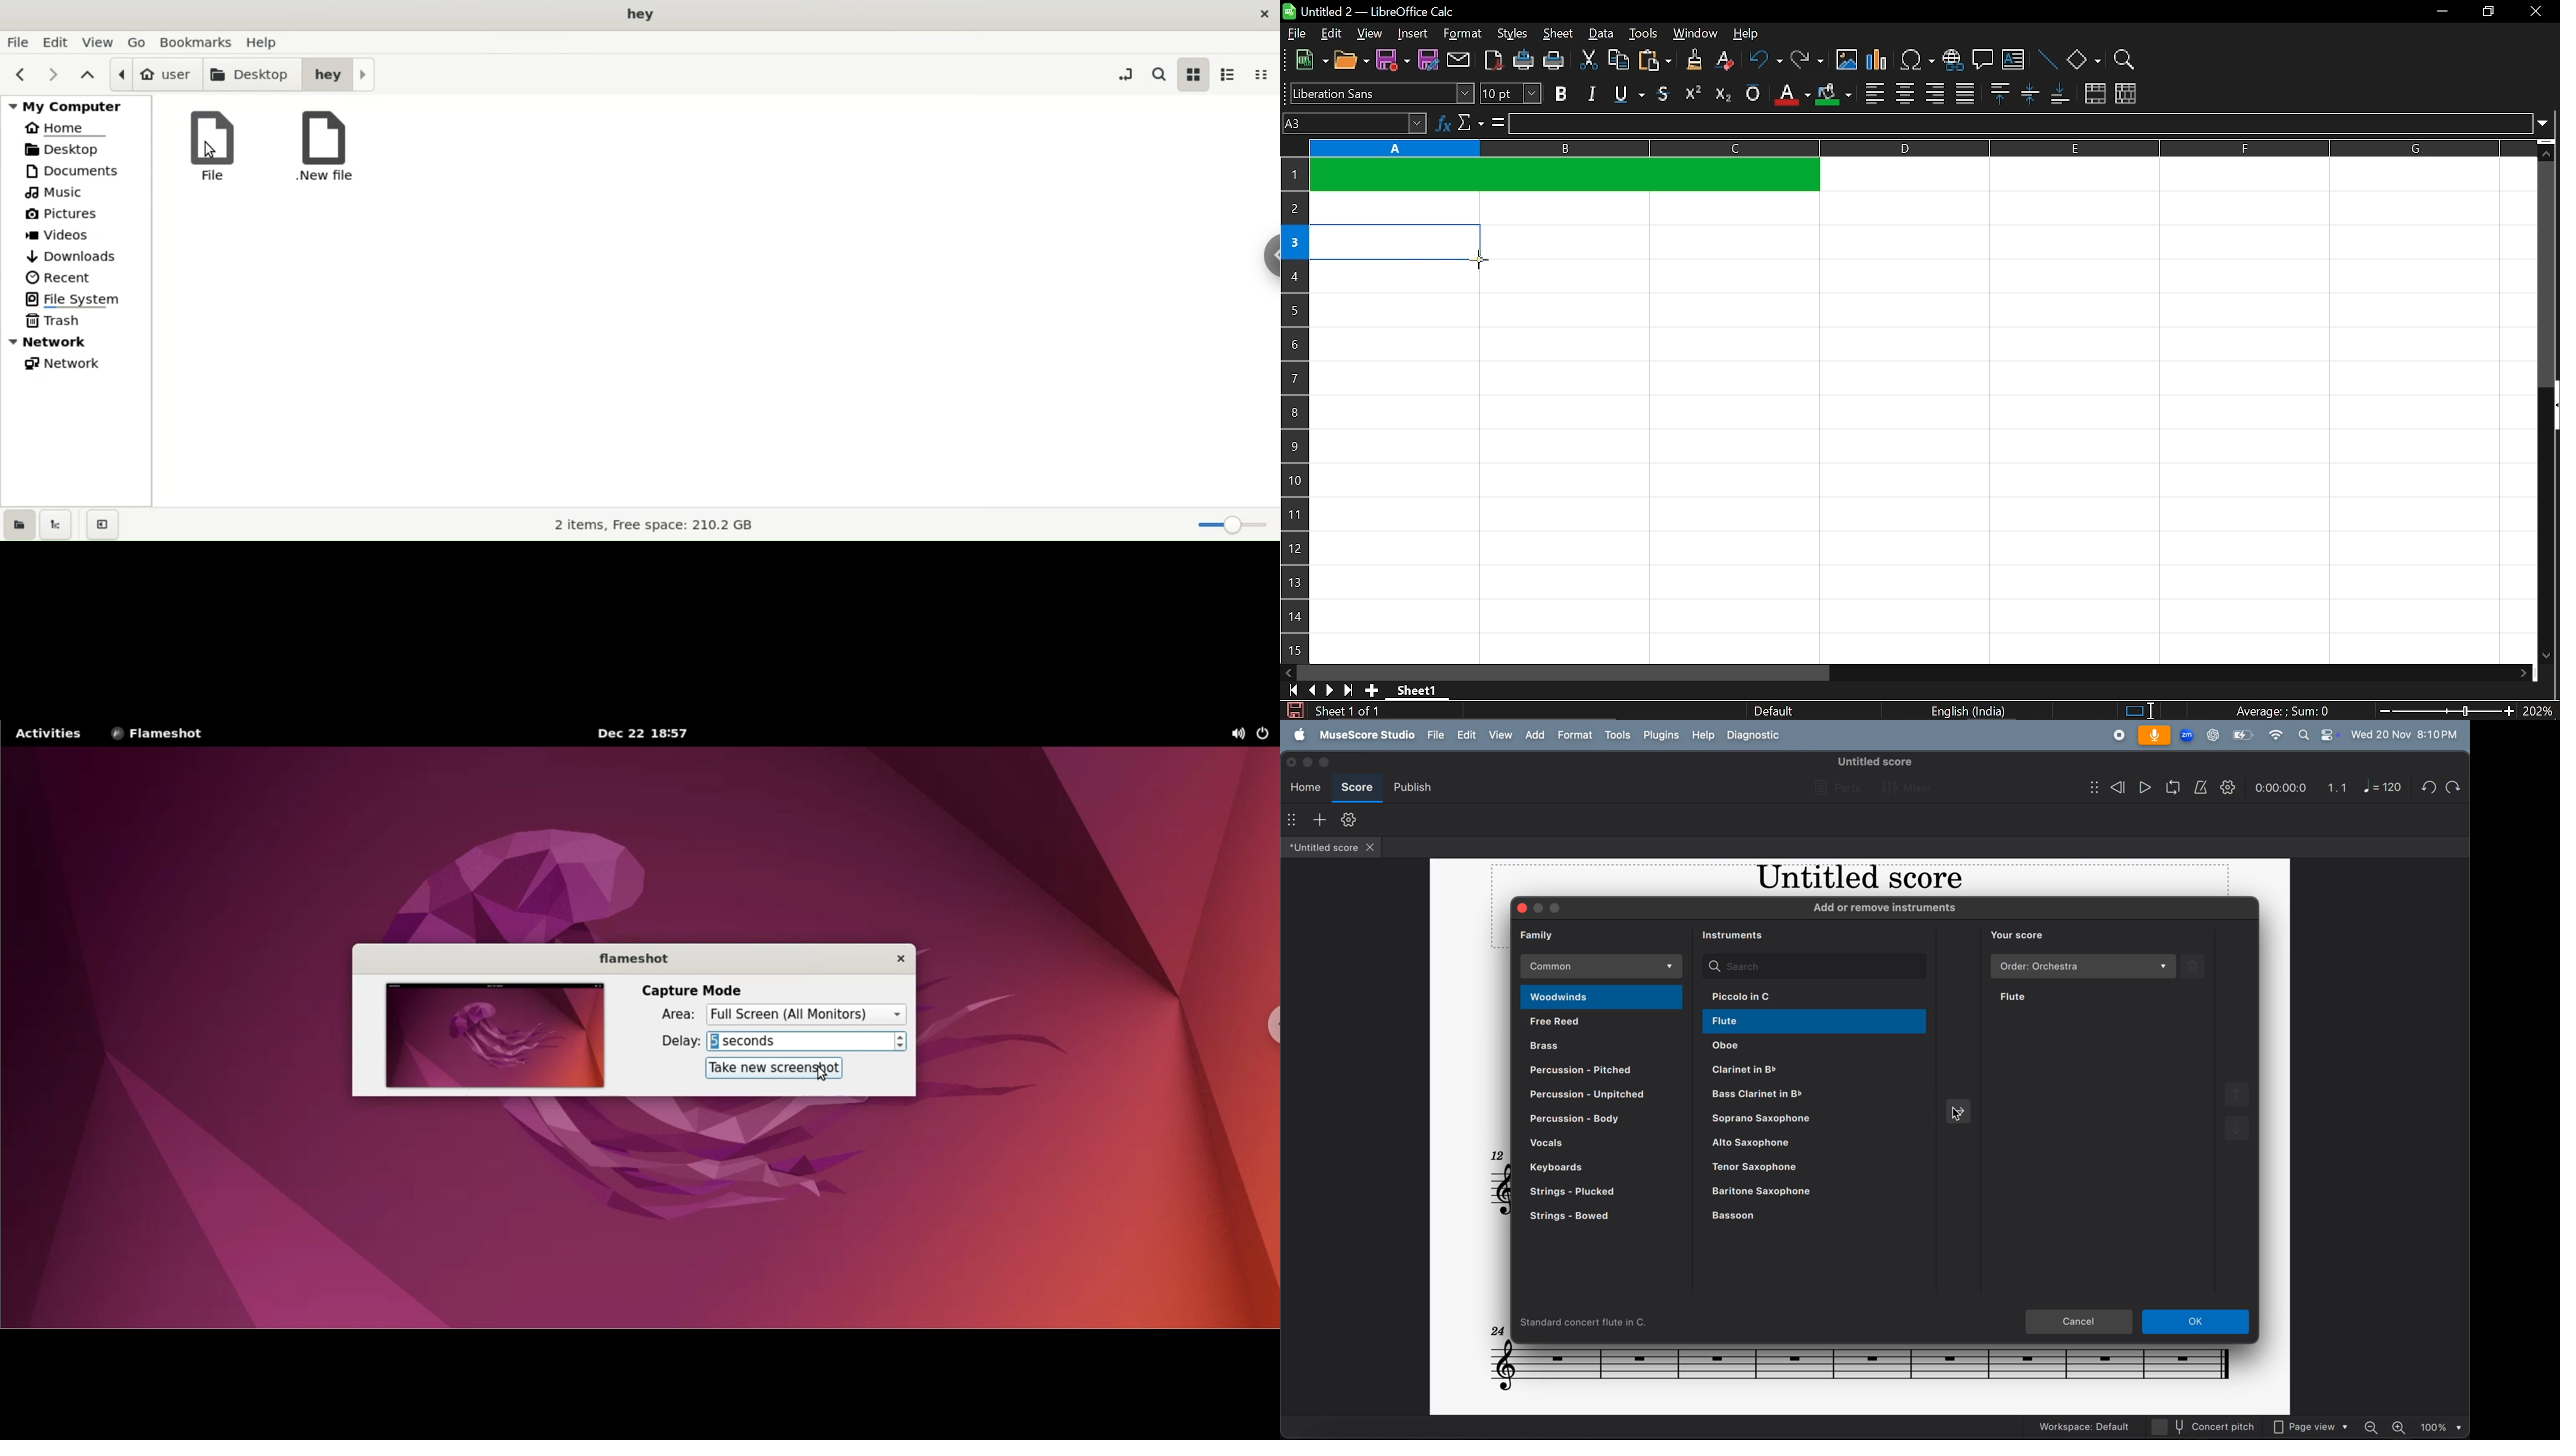  Describe the element at coordinates (1598, 1216) in the screenshot. I see `strings bowed` at that location.